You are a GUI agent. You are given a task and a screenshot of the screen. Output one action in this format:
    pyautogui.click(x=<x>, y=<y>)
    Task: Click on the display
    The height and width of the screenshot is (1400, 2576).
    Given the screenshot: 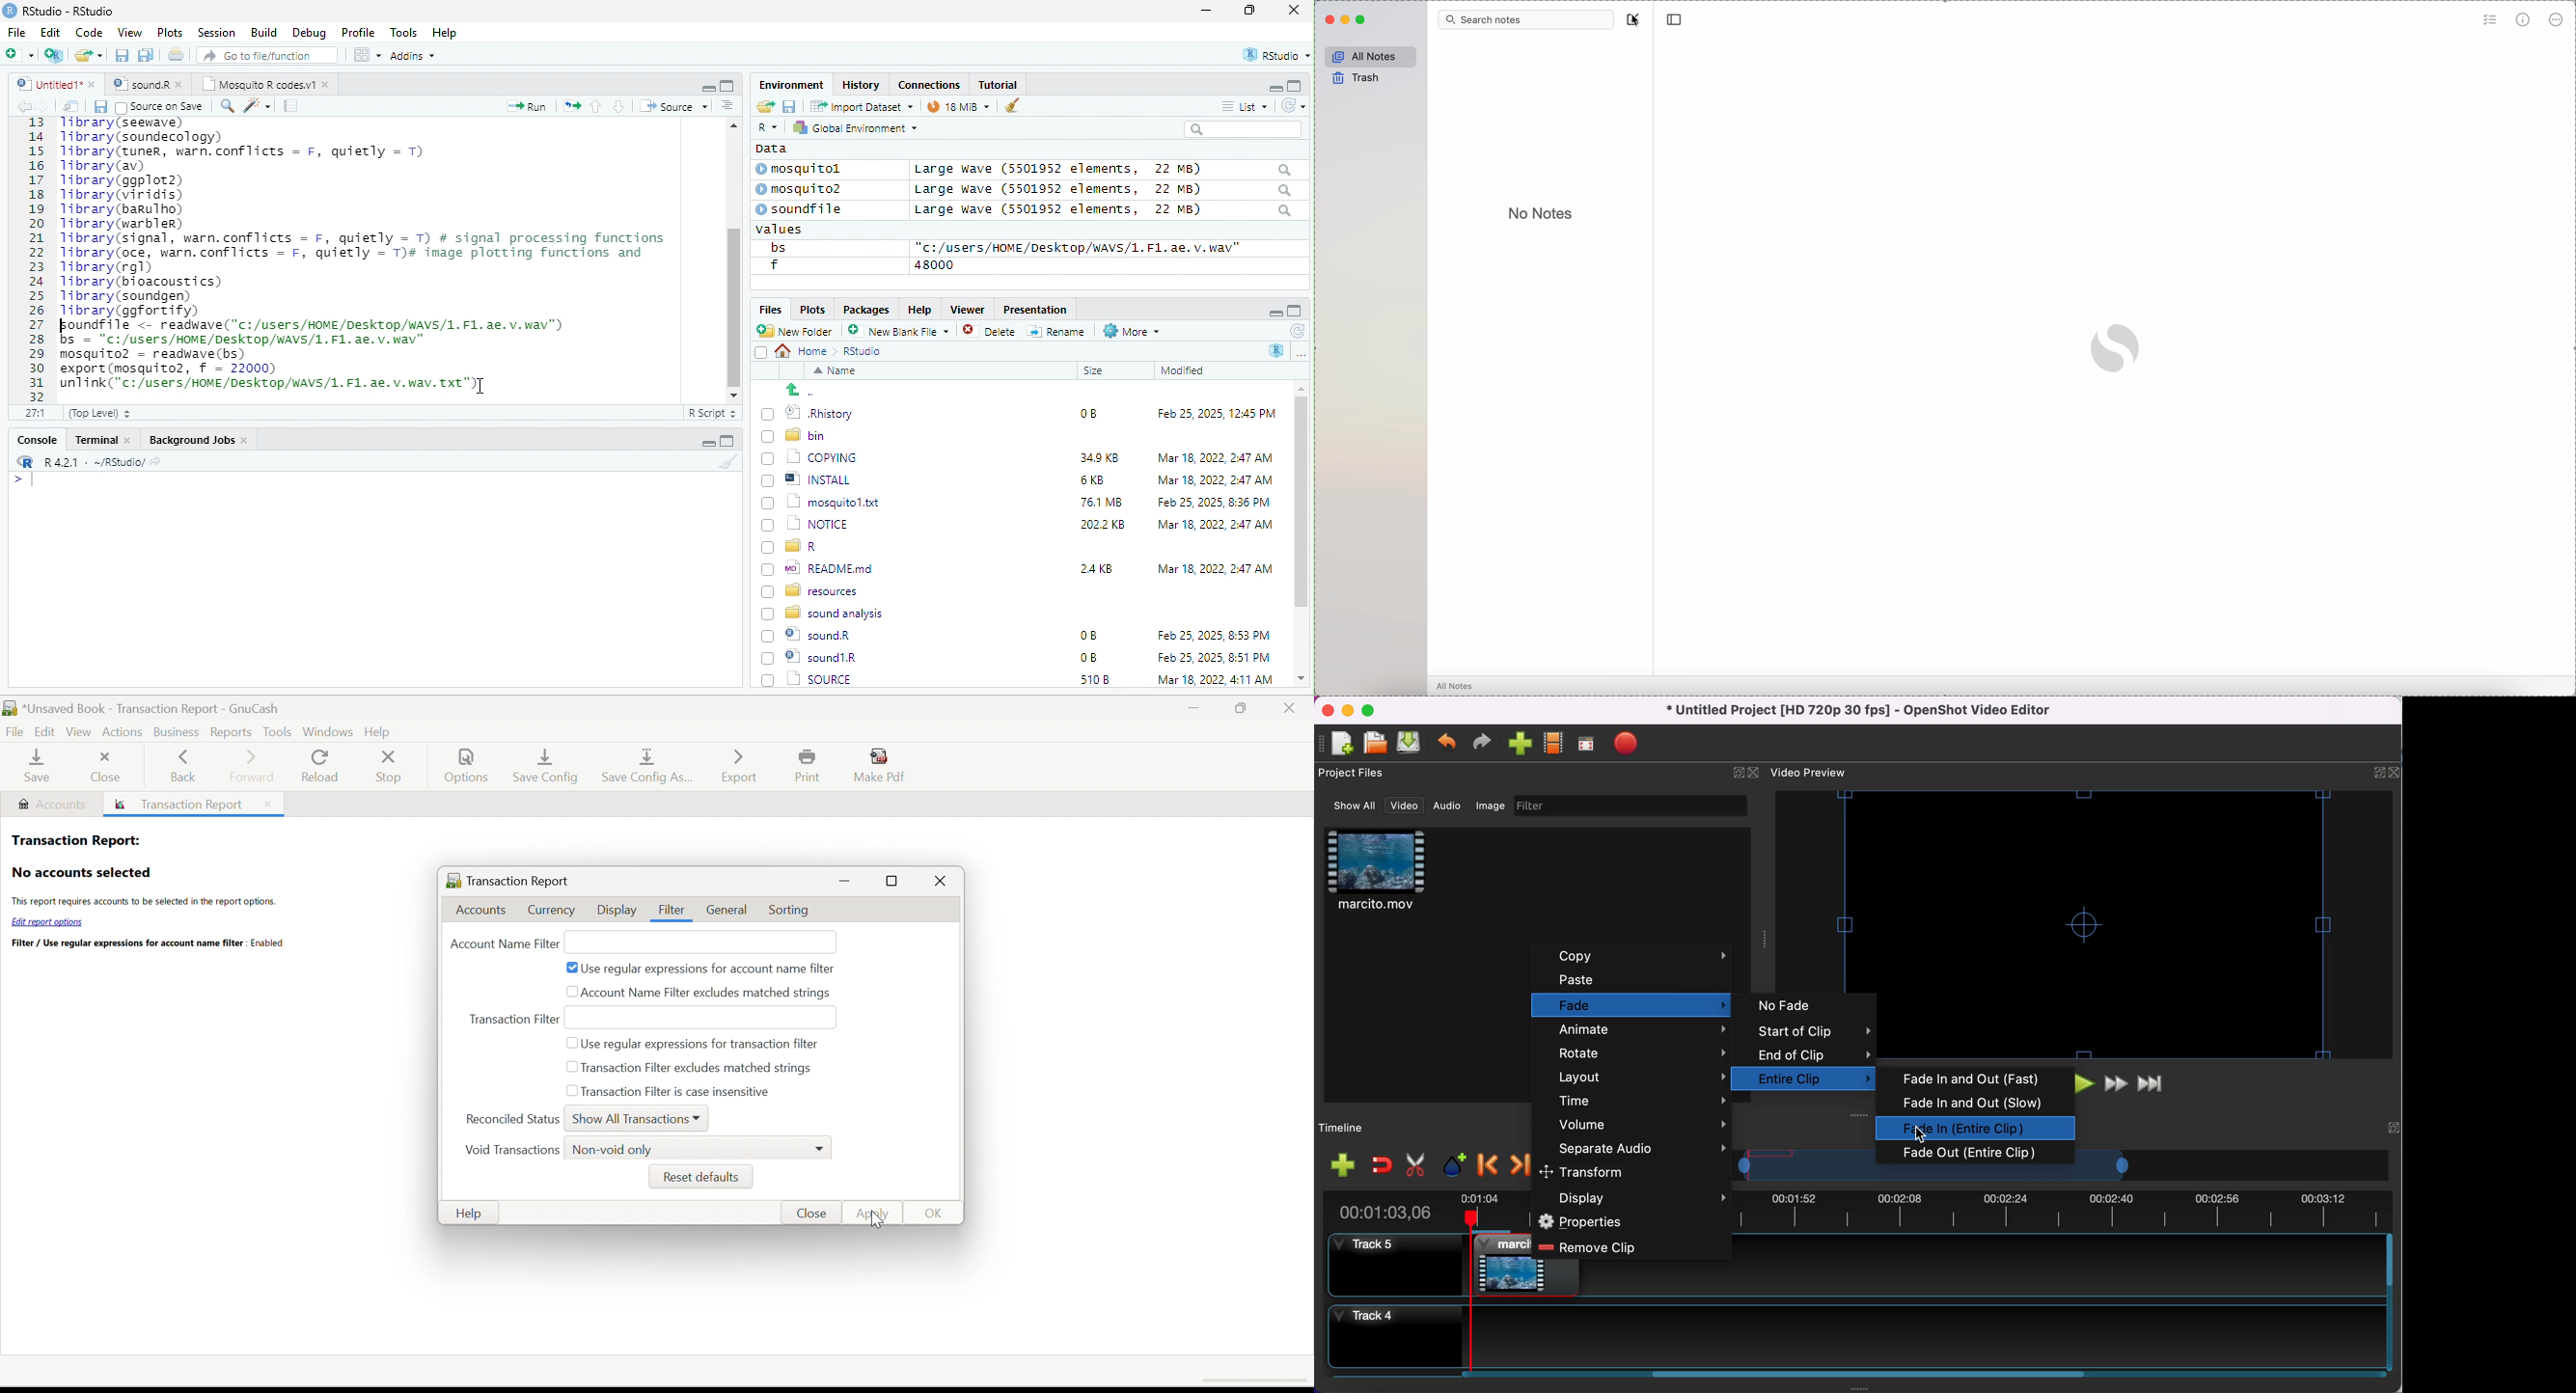 What is the action you would take?
    pyautogui.click(x=1633, y=1198)
    